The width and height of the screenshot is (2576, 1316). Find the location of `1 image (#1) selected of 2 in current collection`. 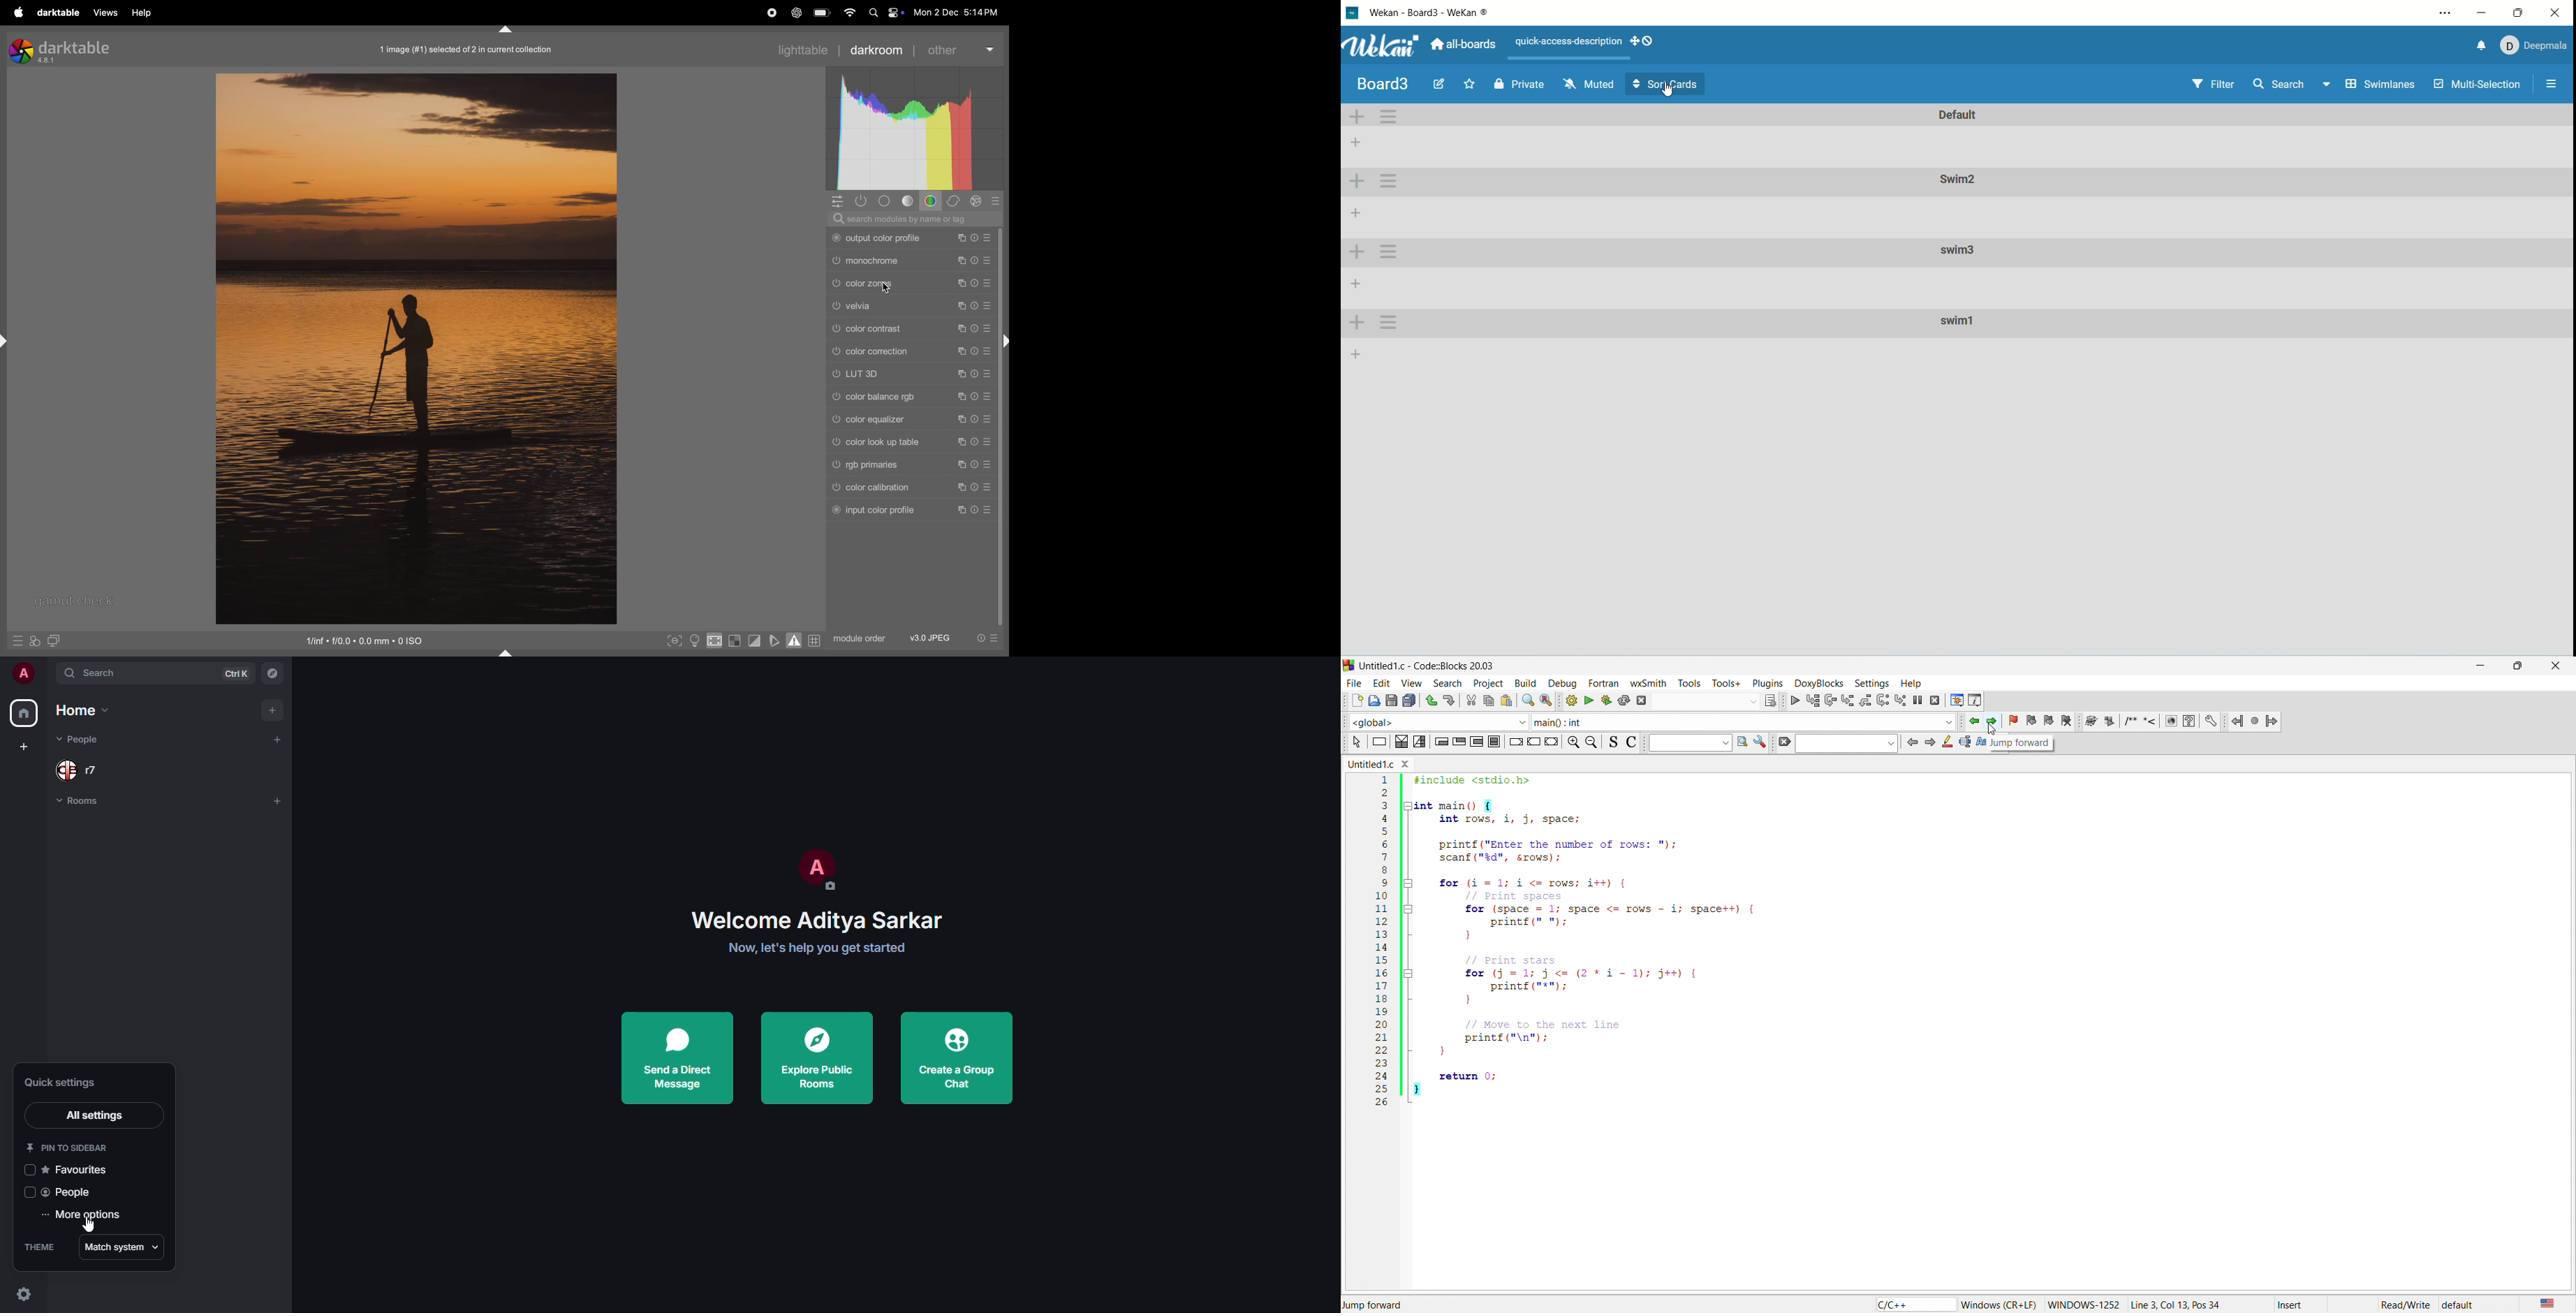

1 image (#1) selected of 2 in current collection is located at coordinates (465, 50).